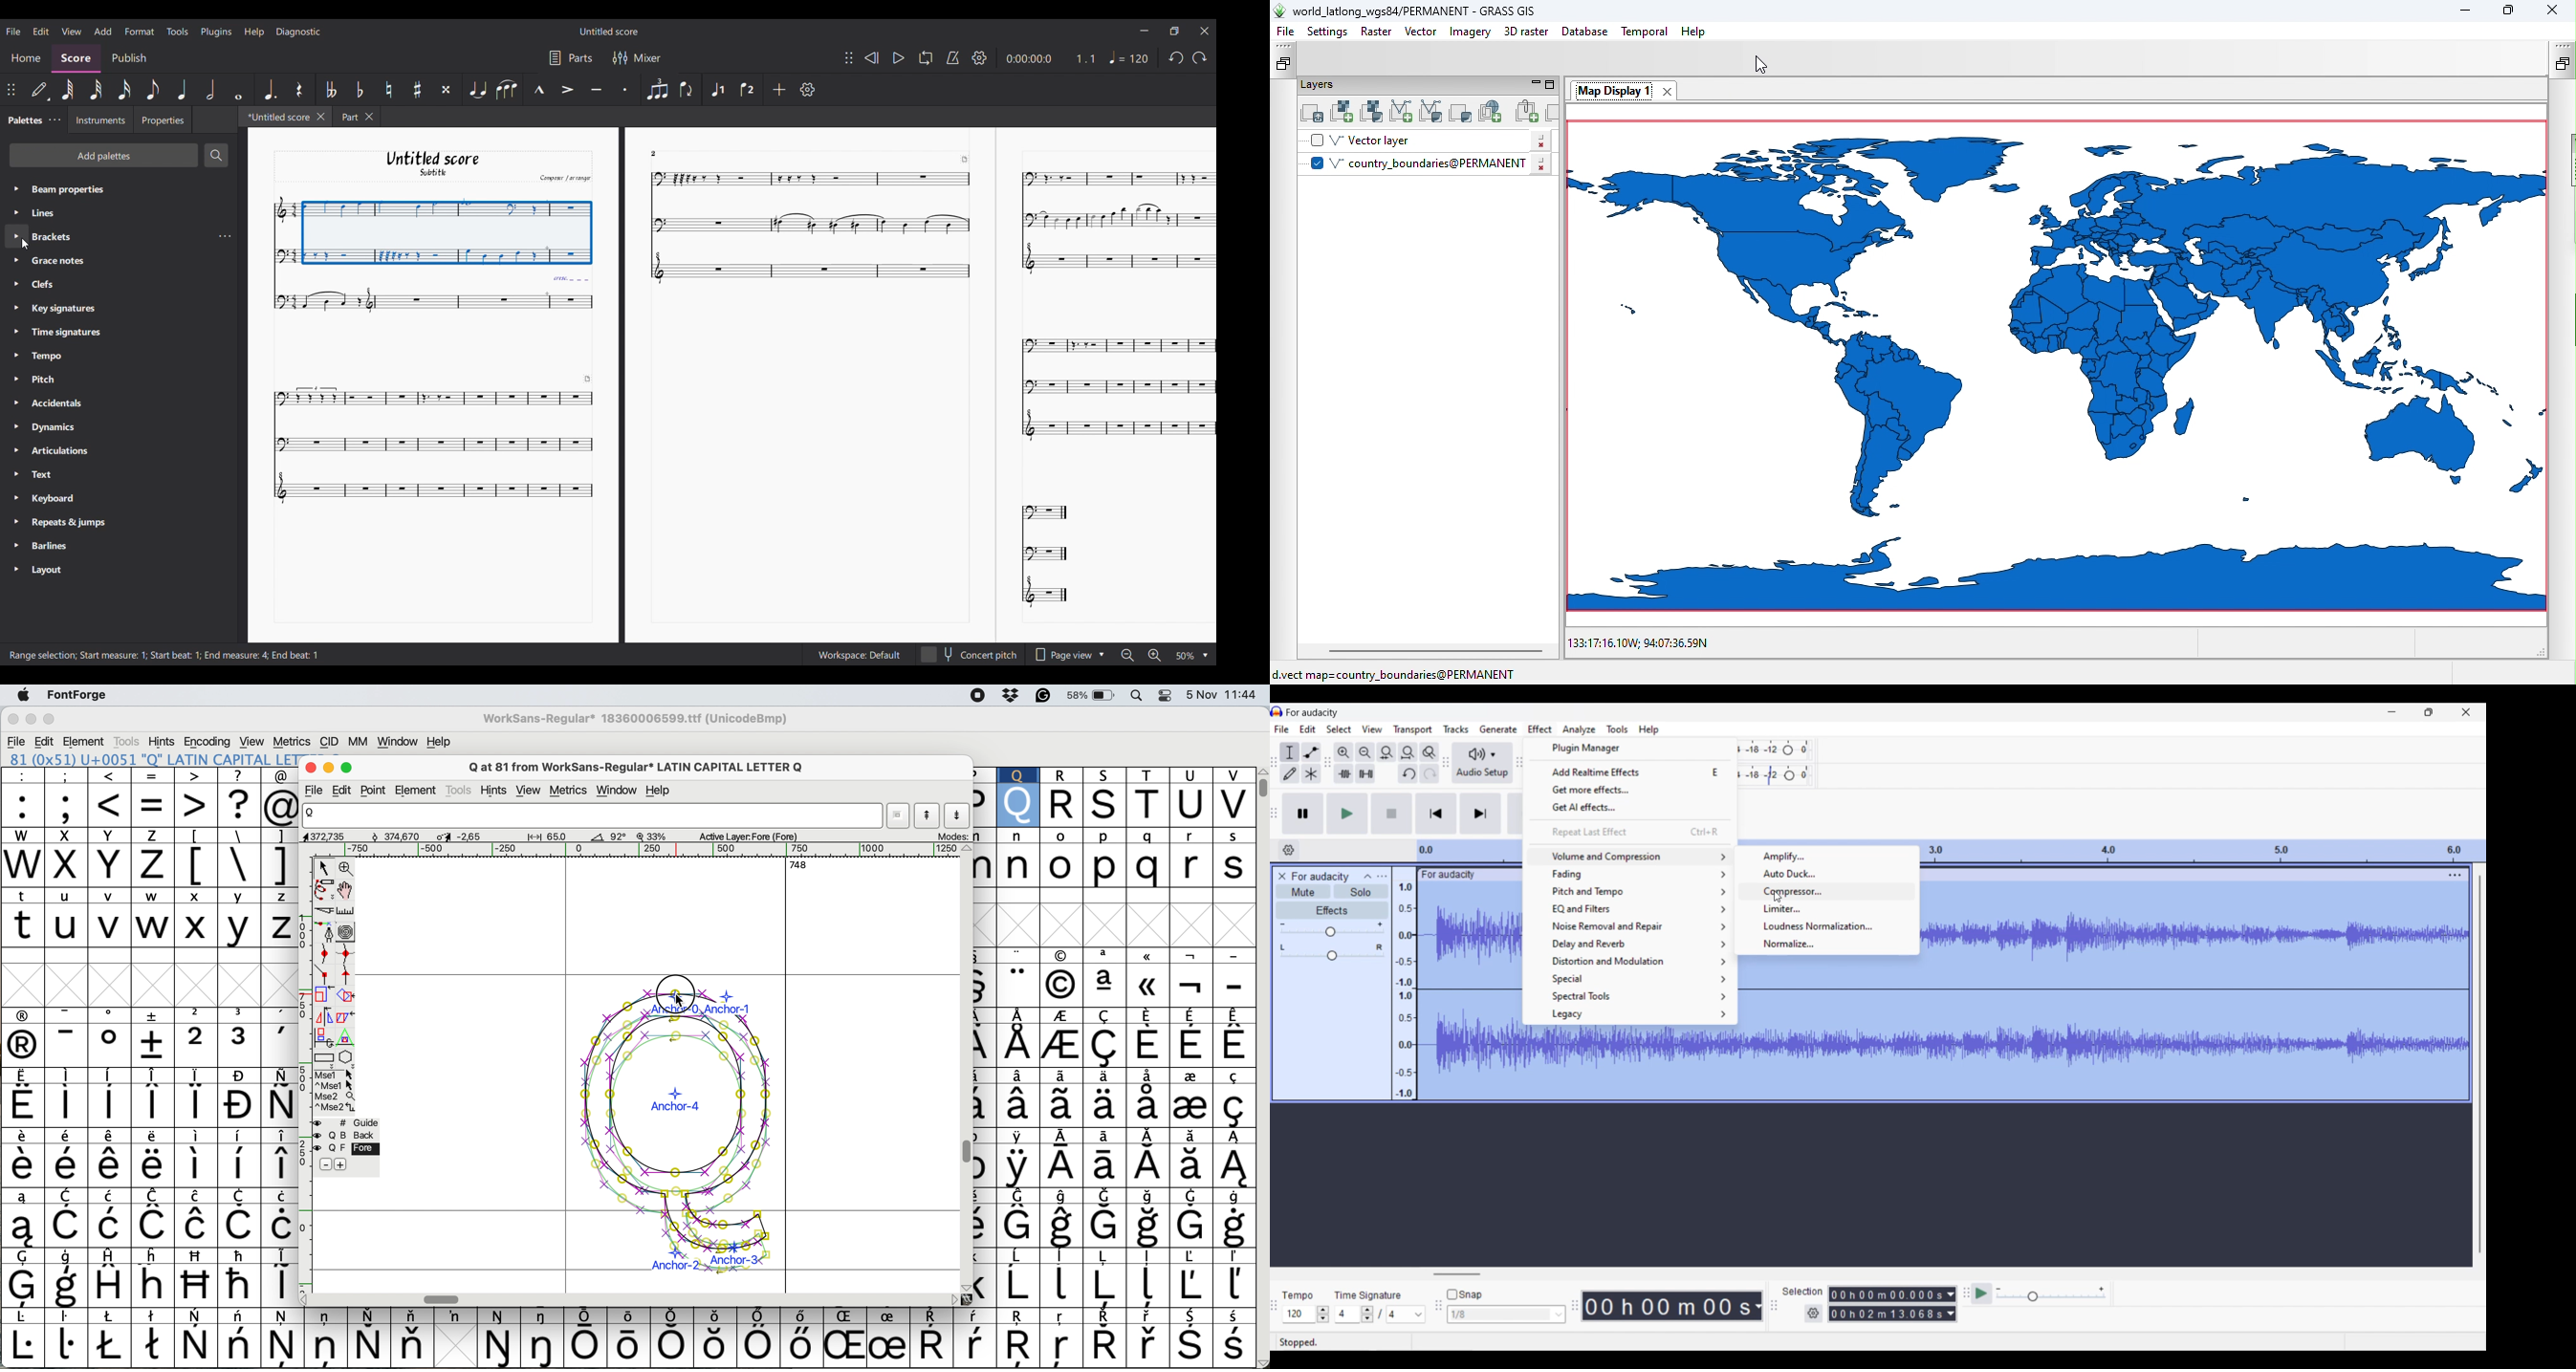  What do you see at coordinates (154, 779) in the screenshot?
I see `special characters` at bounding box center [154, 779].